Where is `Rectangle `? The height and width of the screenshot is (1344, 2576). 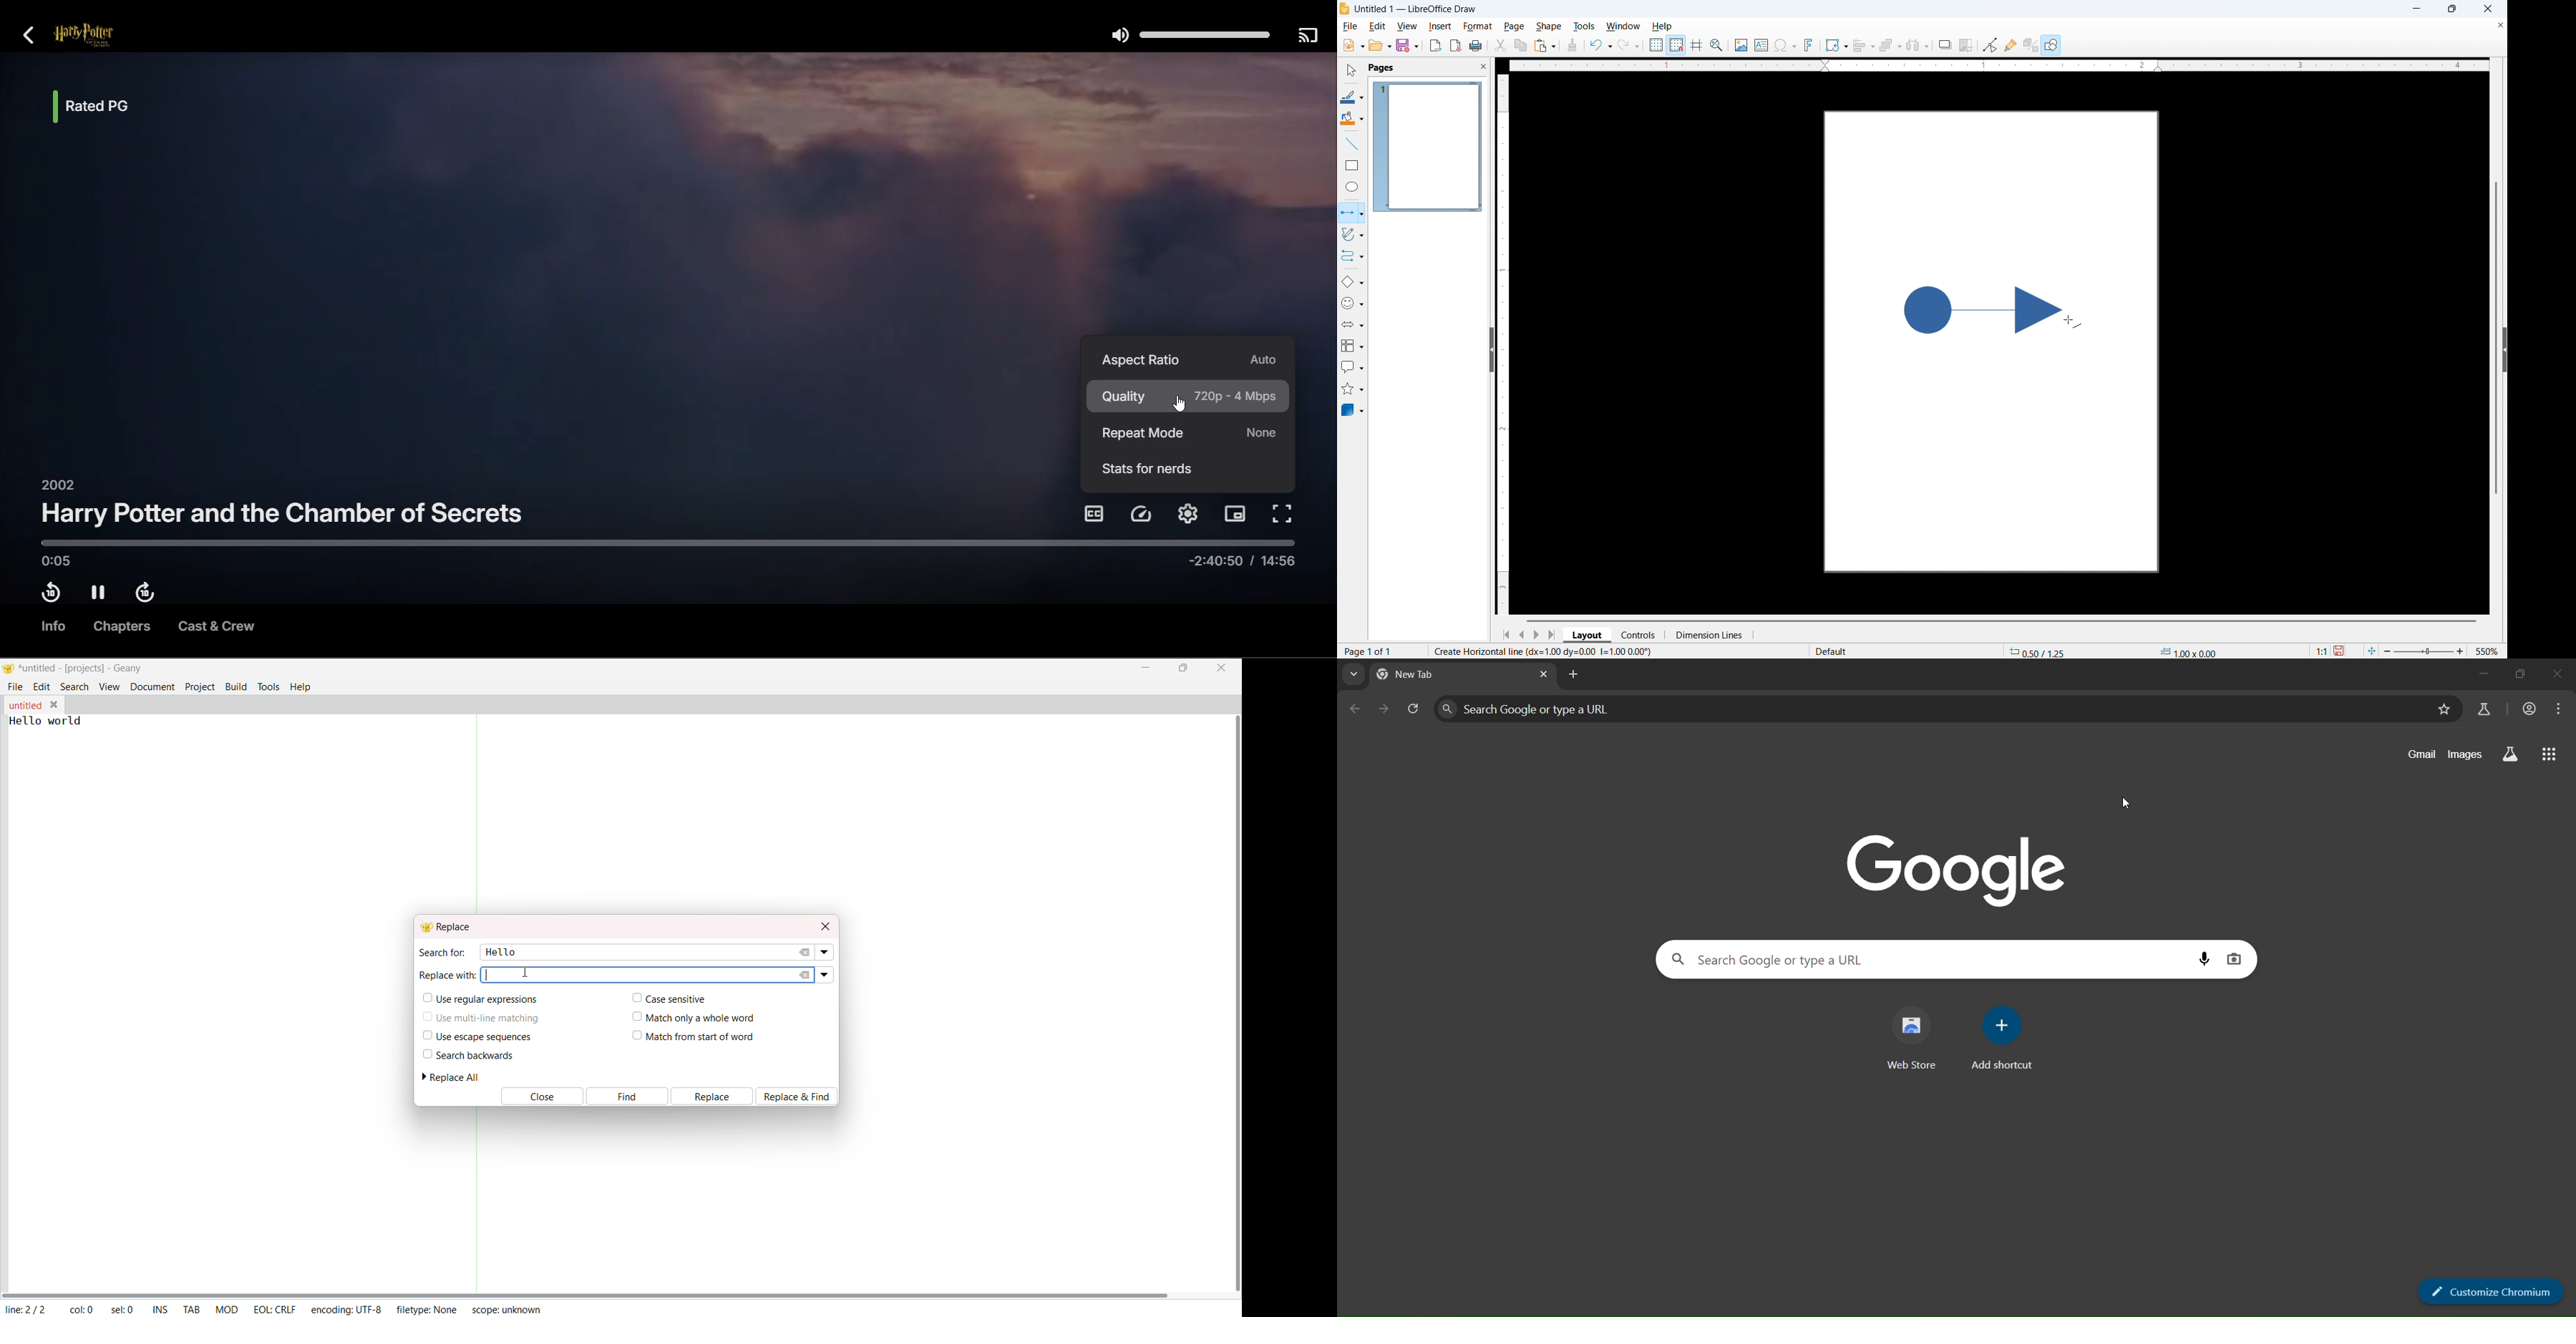 Rectangle  is located at coordinates (1353, 165).